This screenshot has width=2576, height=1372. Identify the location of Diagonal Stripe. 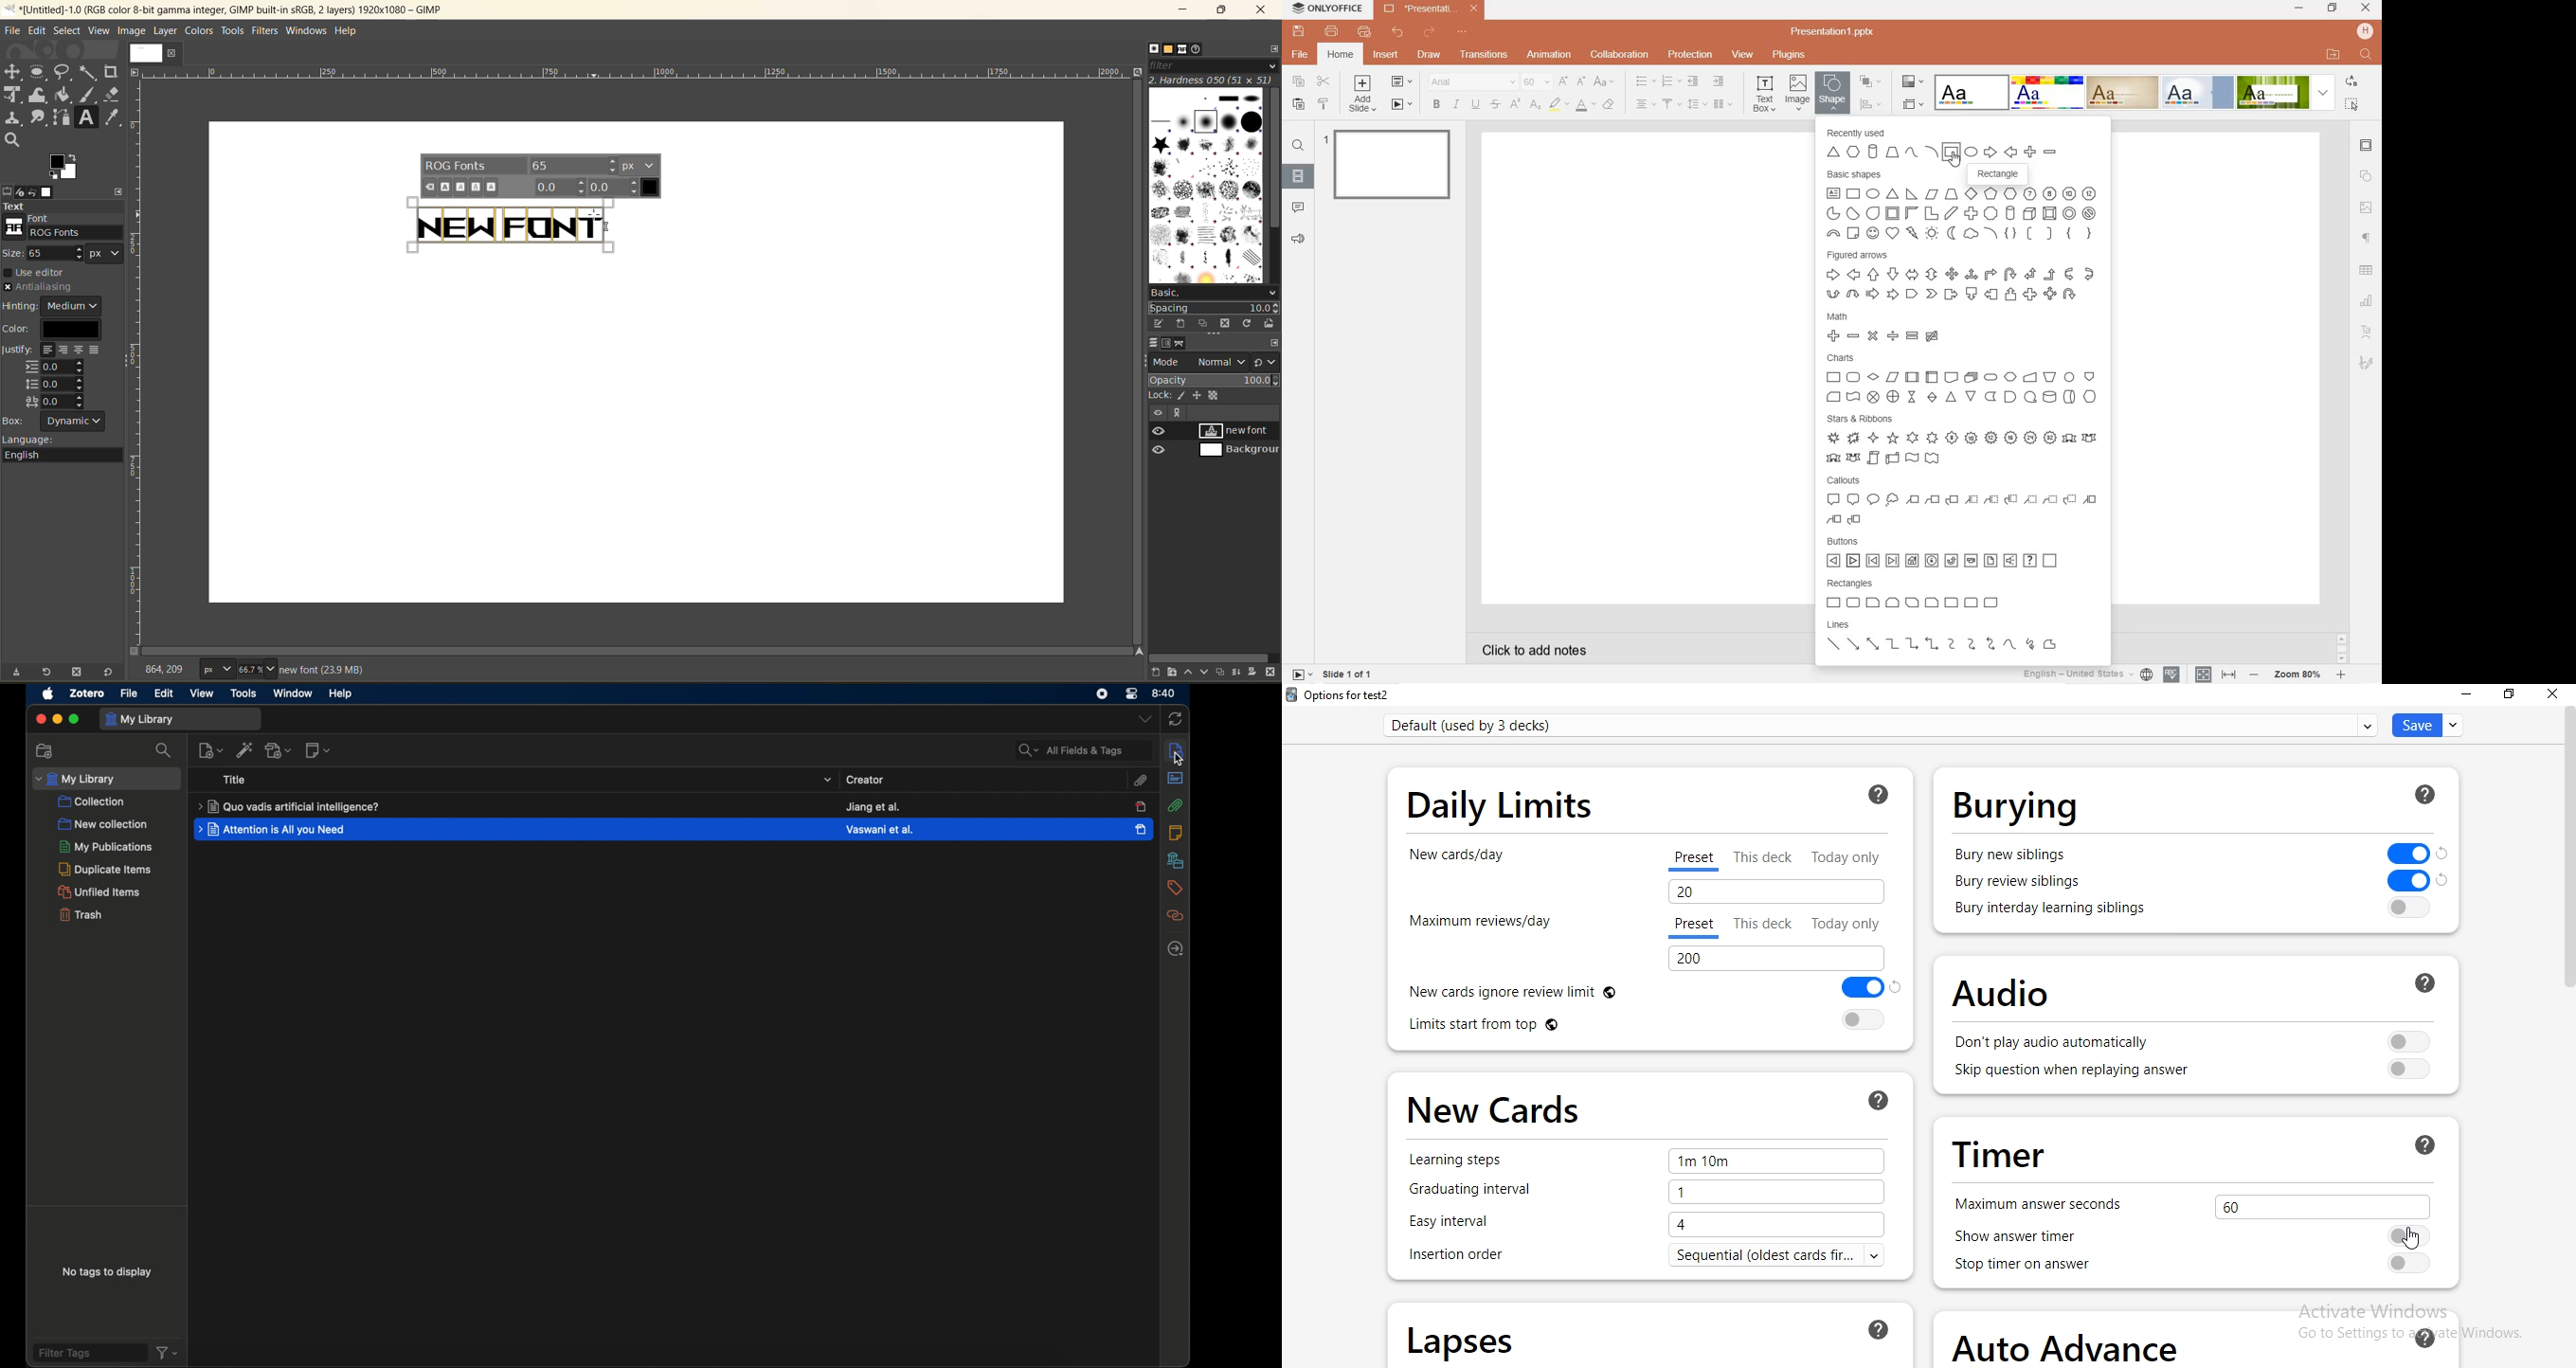
(1952, 214).